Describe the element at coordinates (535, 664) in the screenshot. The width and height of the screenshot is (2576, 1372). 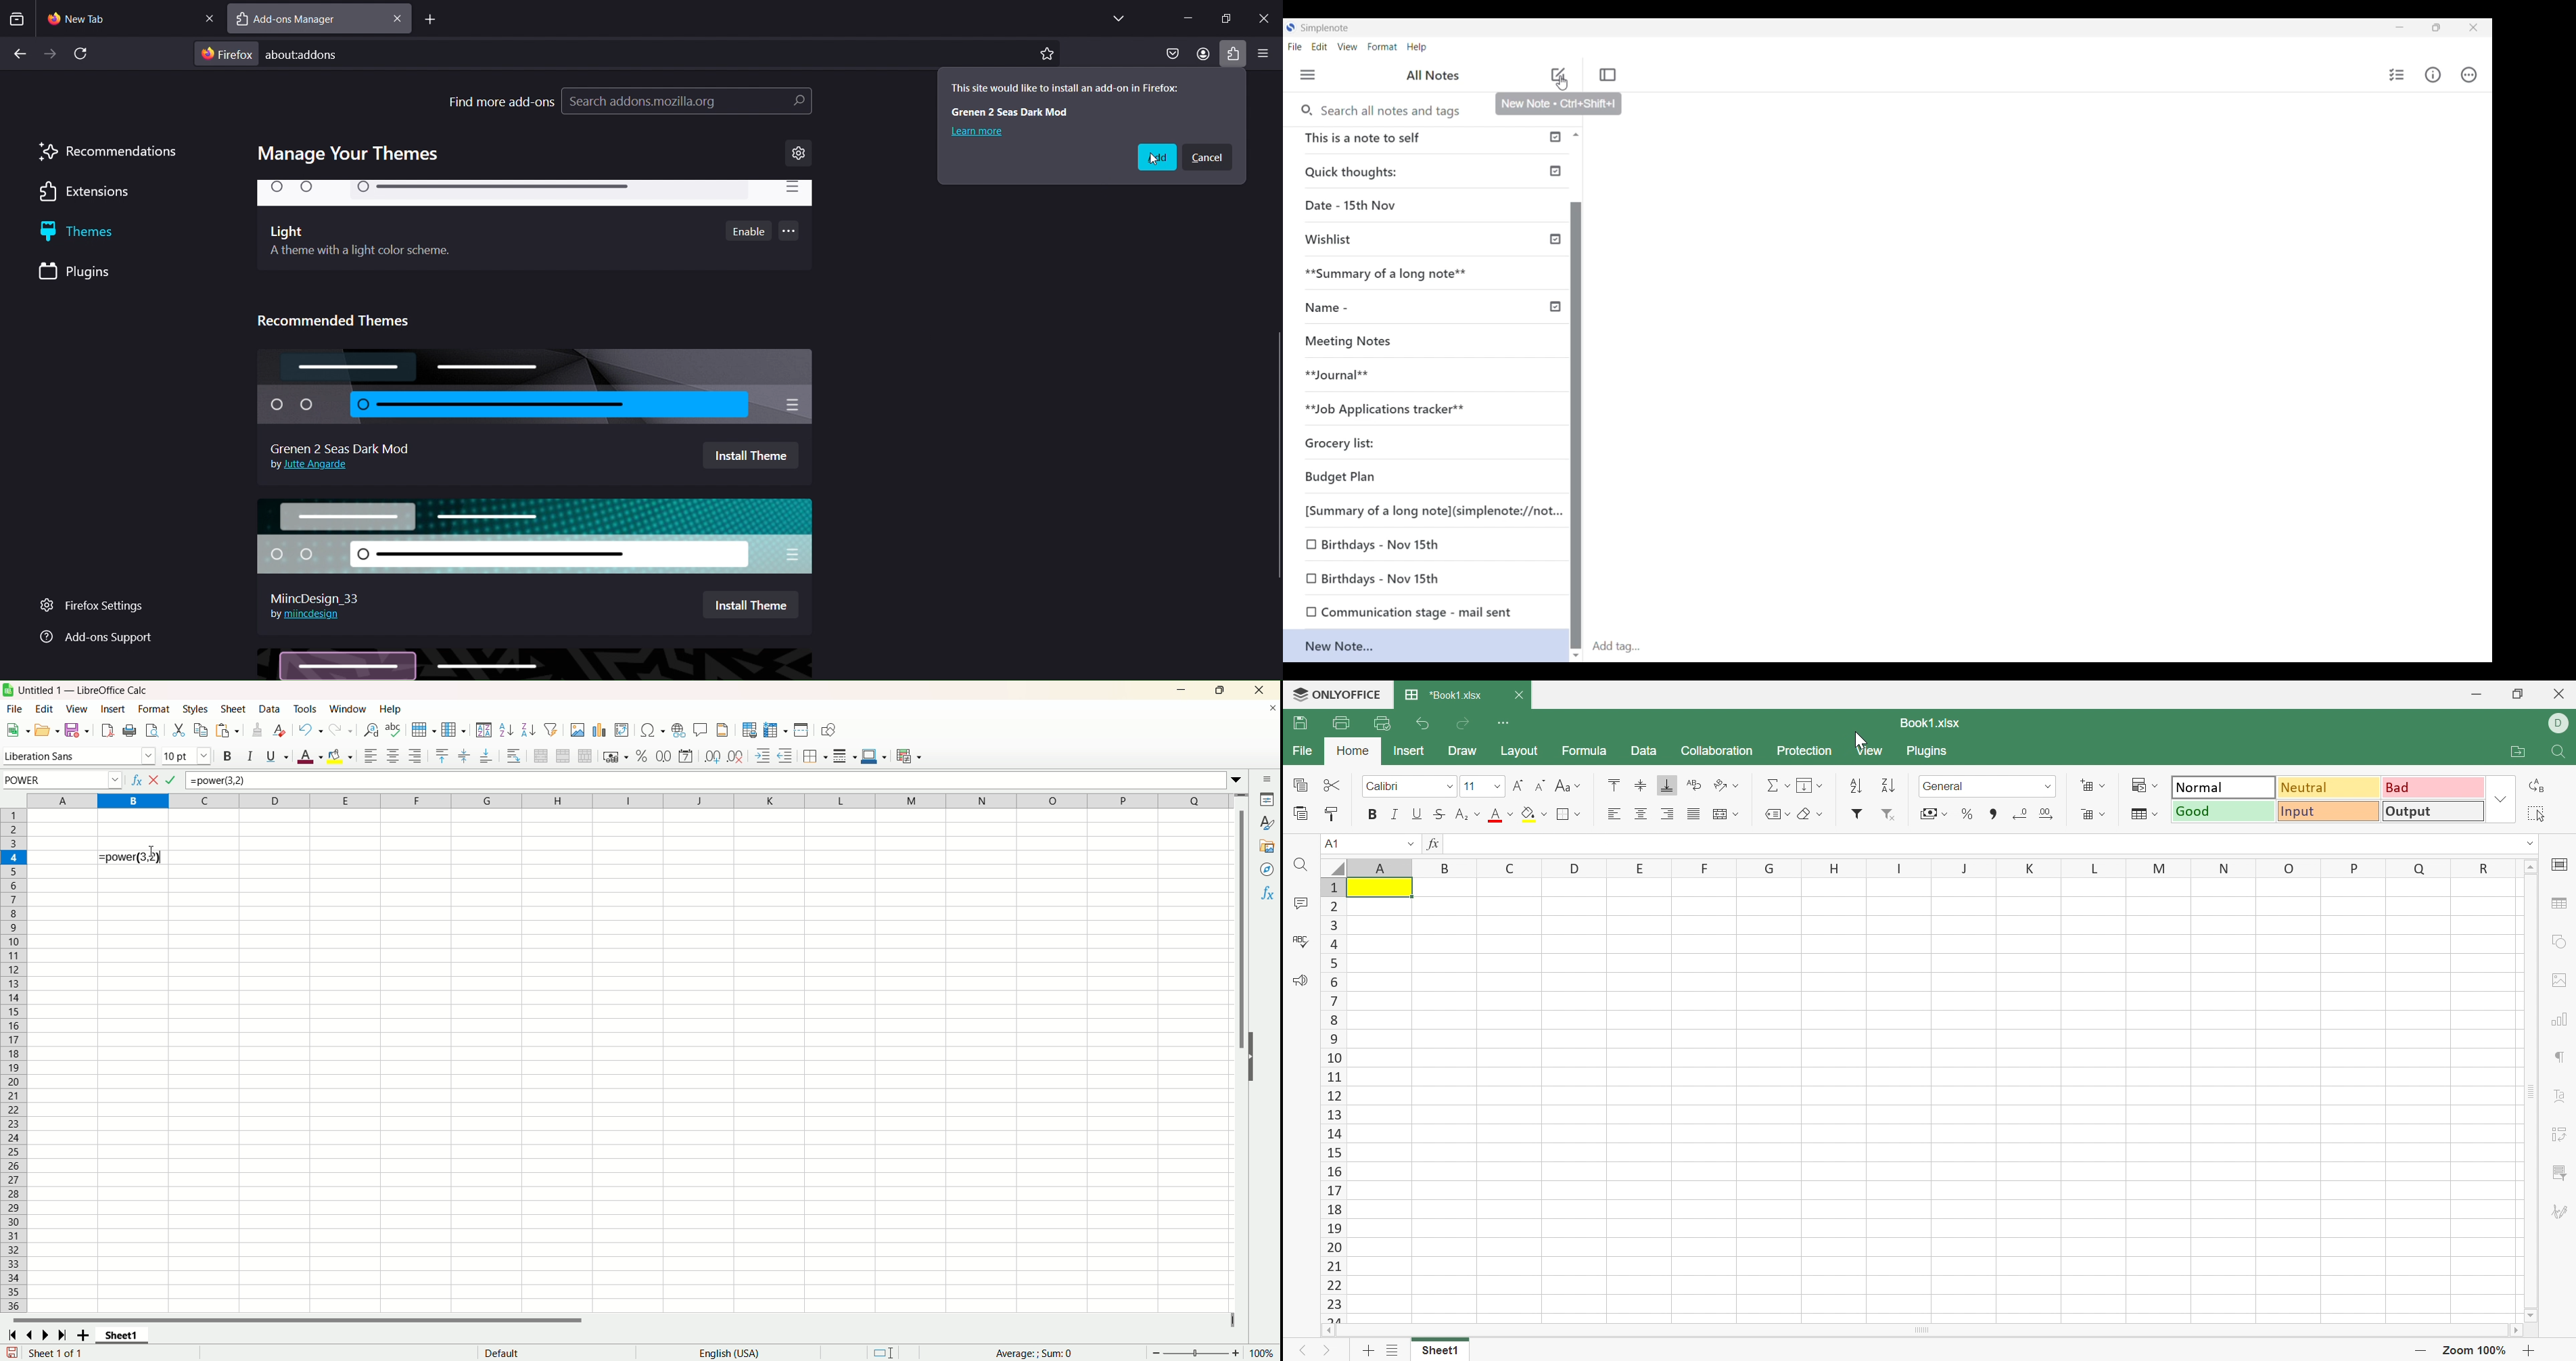
I see `image` at that location.